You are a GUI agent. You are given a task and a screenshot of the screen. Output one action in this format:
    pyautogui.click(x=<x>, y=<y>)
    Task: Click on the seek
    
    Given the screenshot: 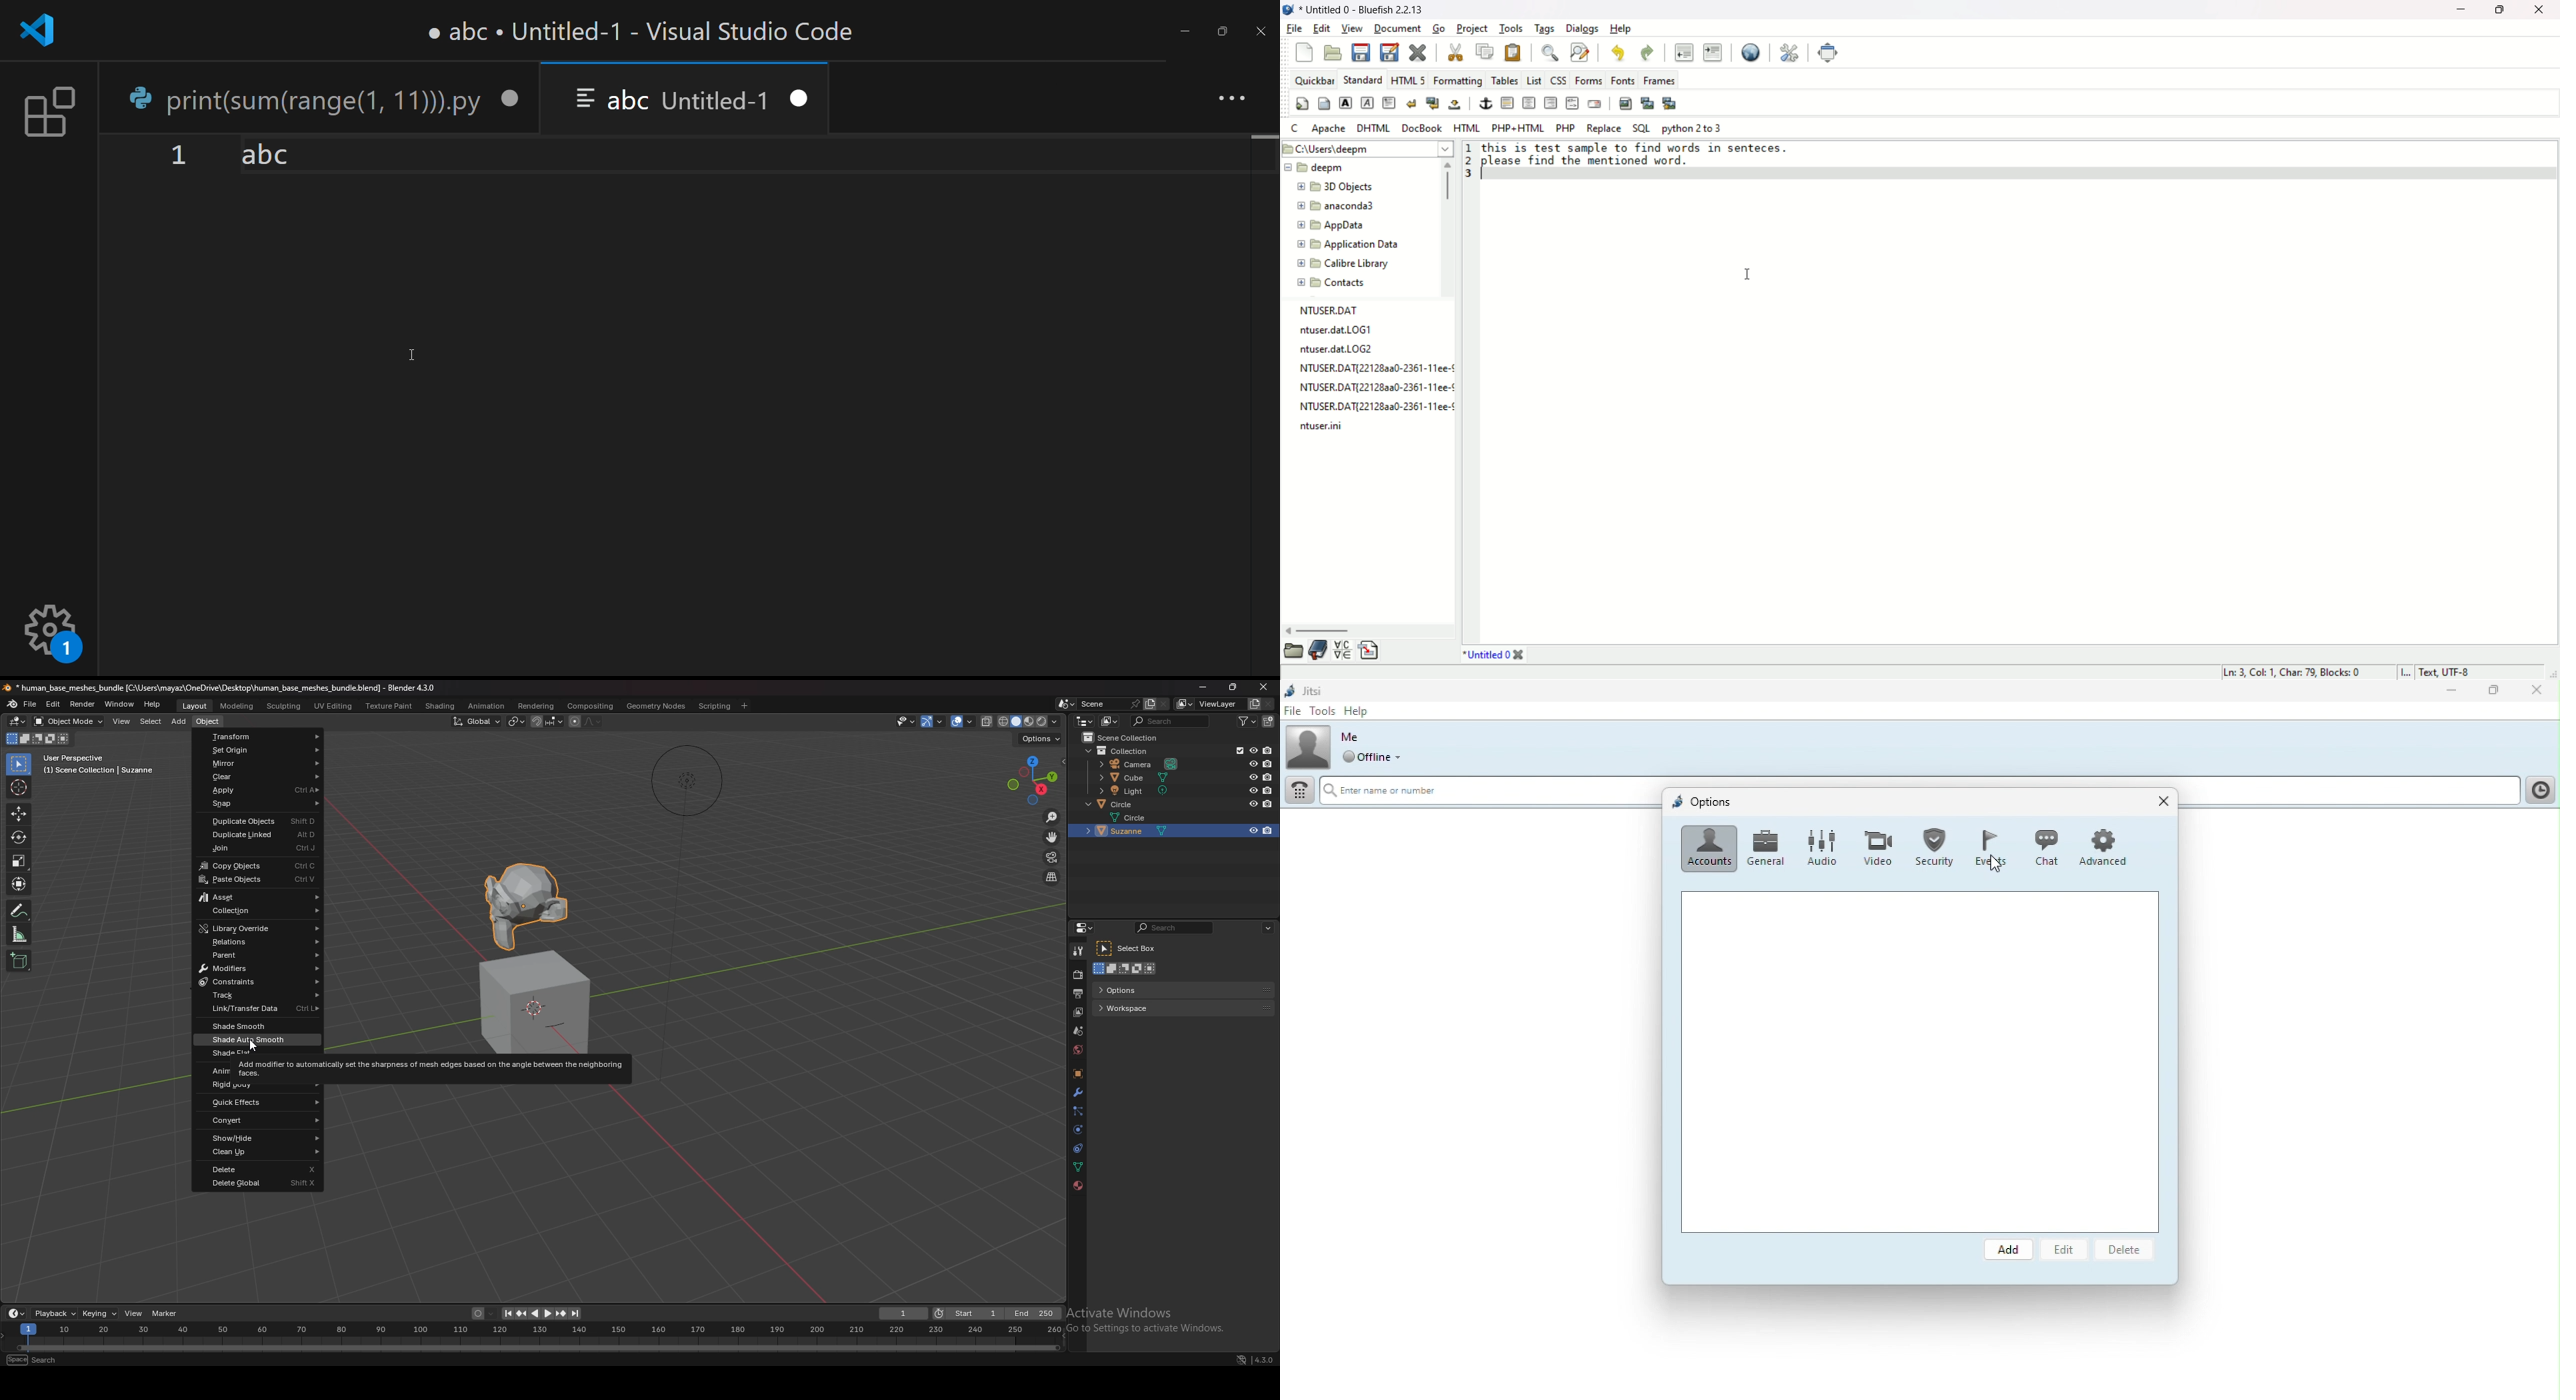 What is the action you would take?
    pyautogui.click(x=540, y=1337)
    